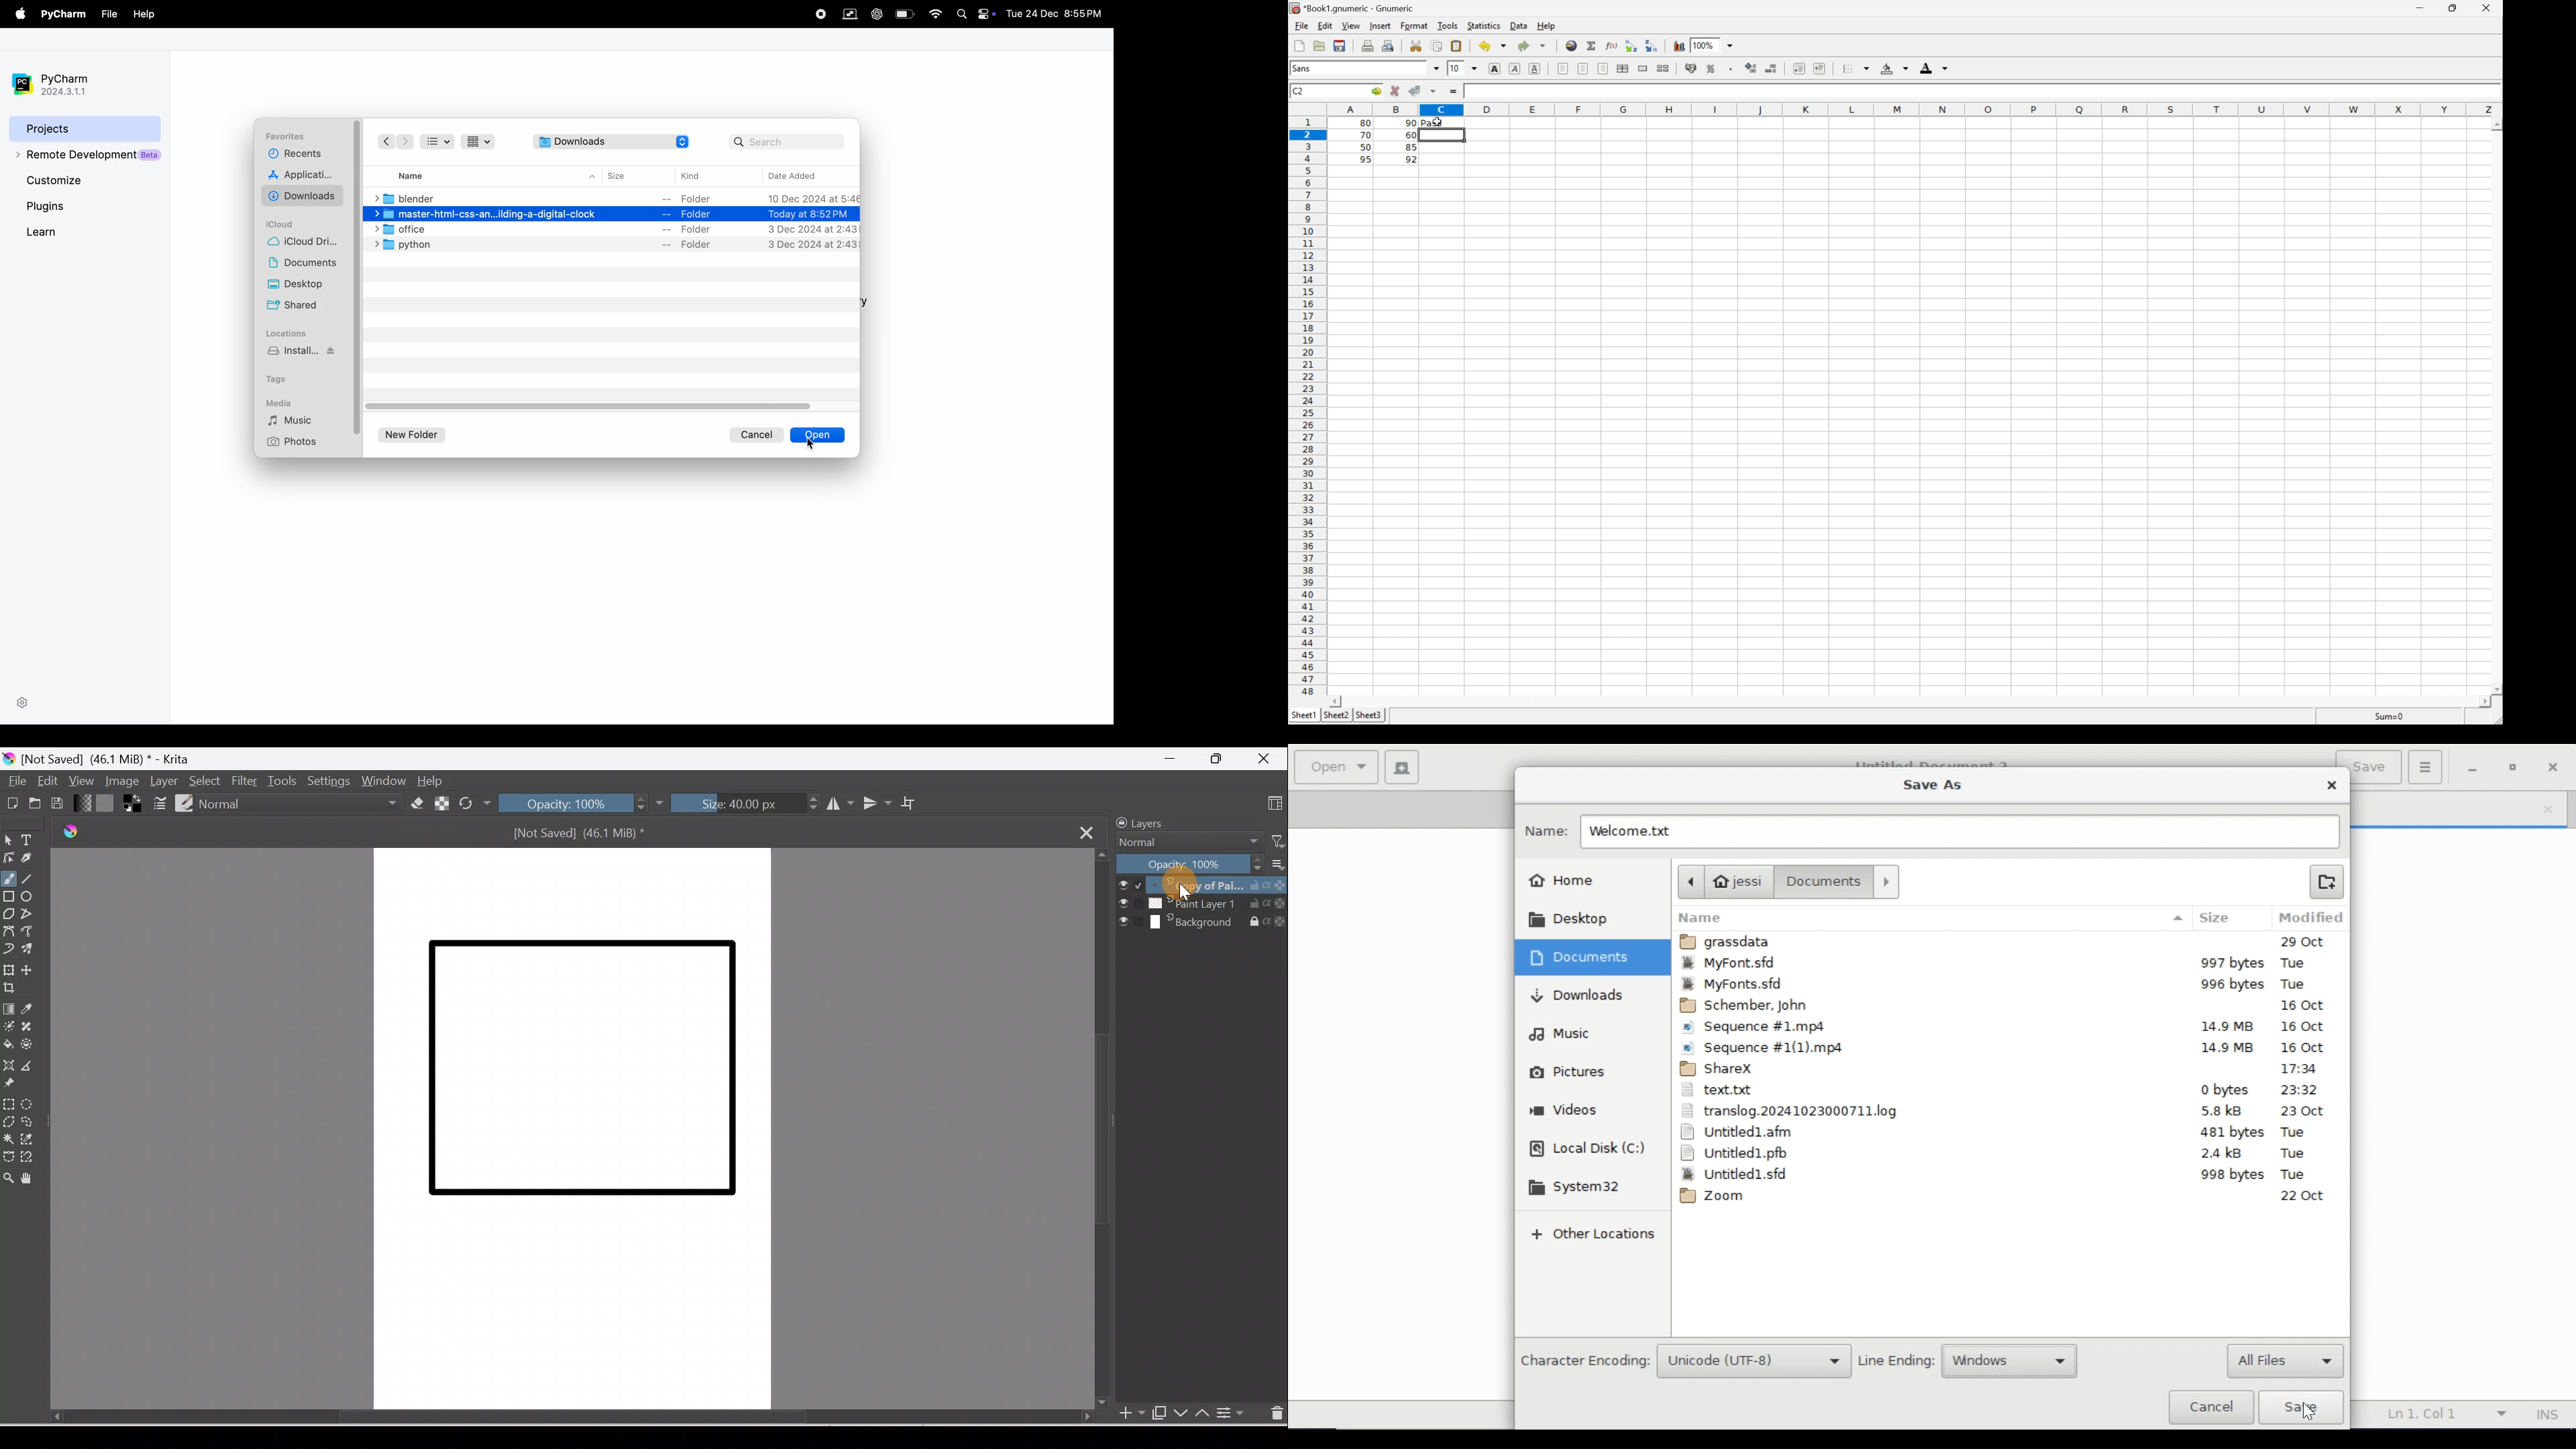 This screenshot has width=2576, height=1456. What do you see at coordinates (593, 176) in the screenshot?
I see `up` at bounding box center [593, 176].